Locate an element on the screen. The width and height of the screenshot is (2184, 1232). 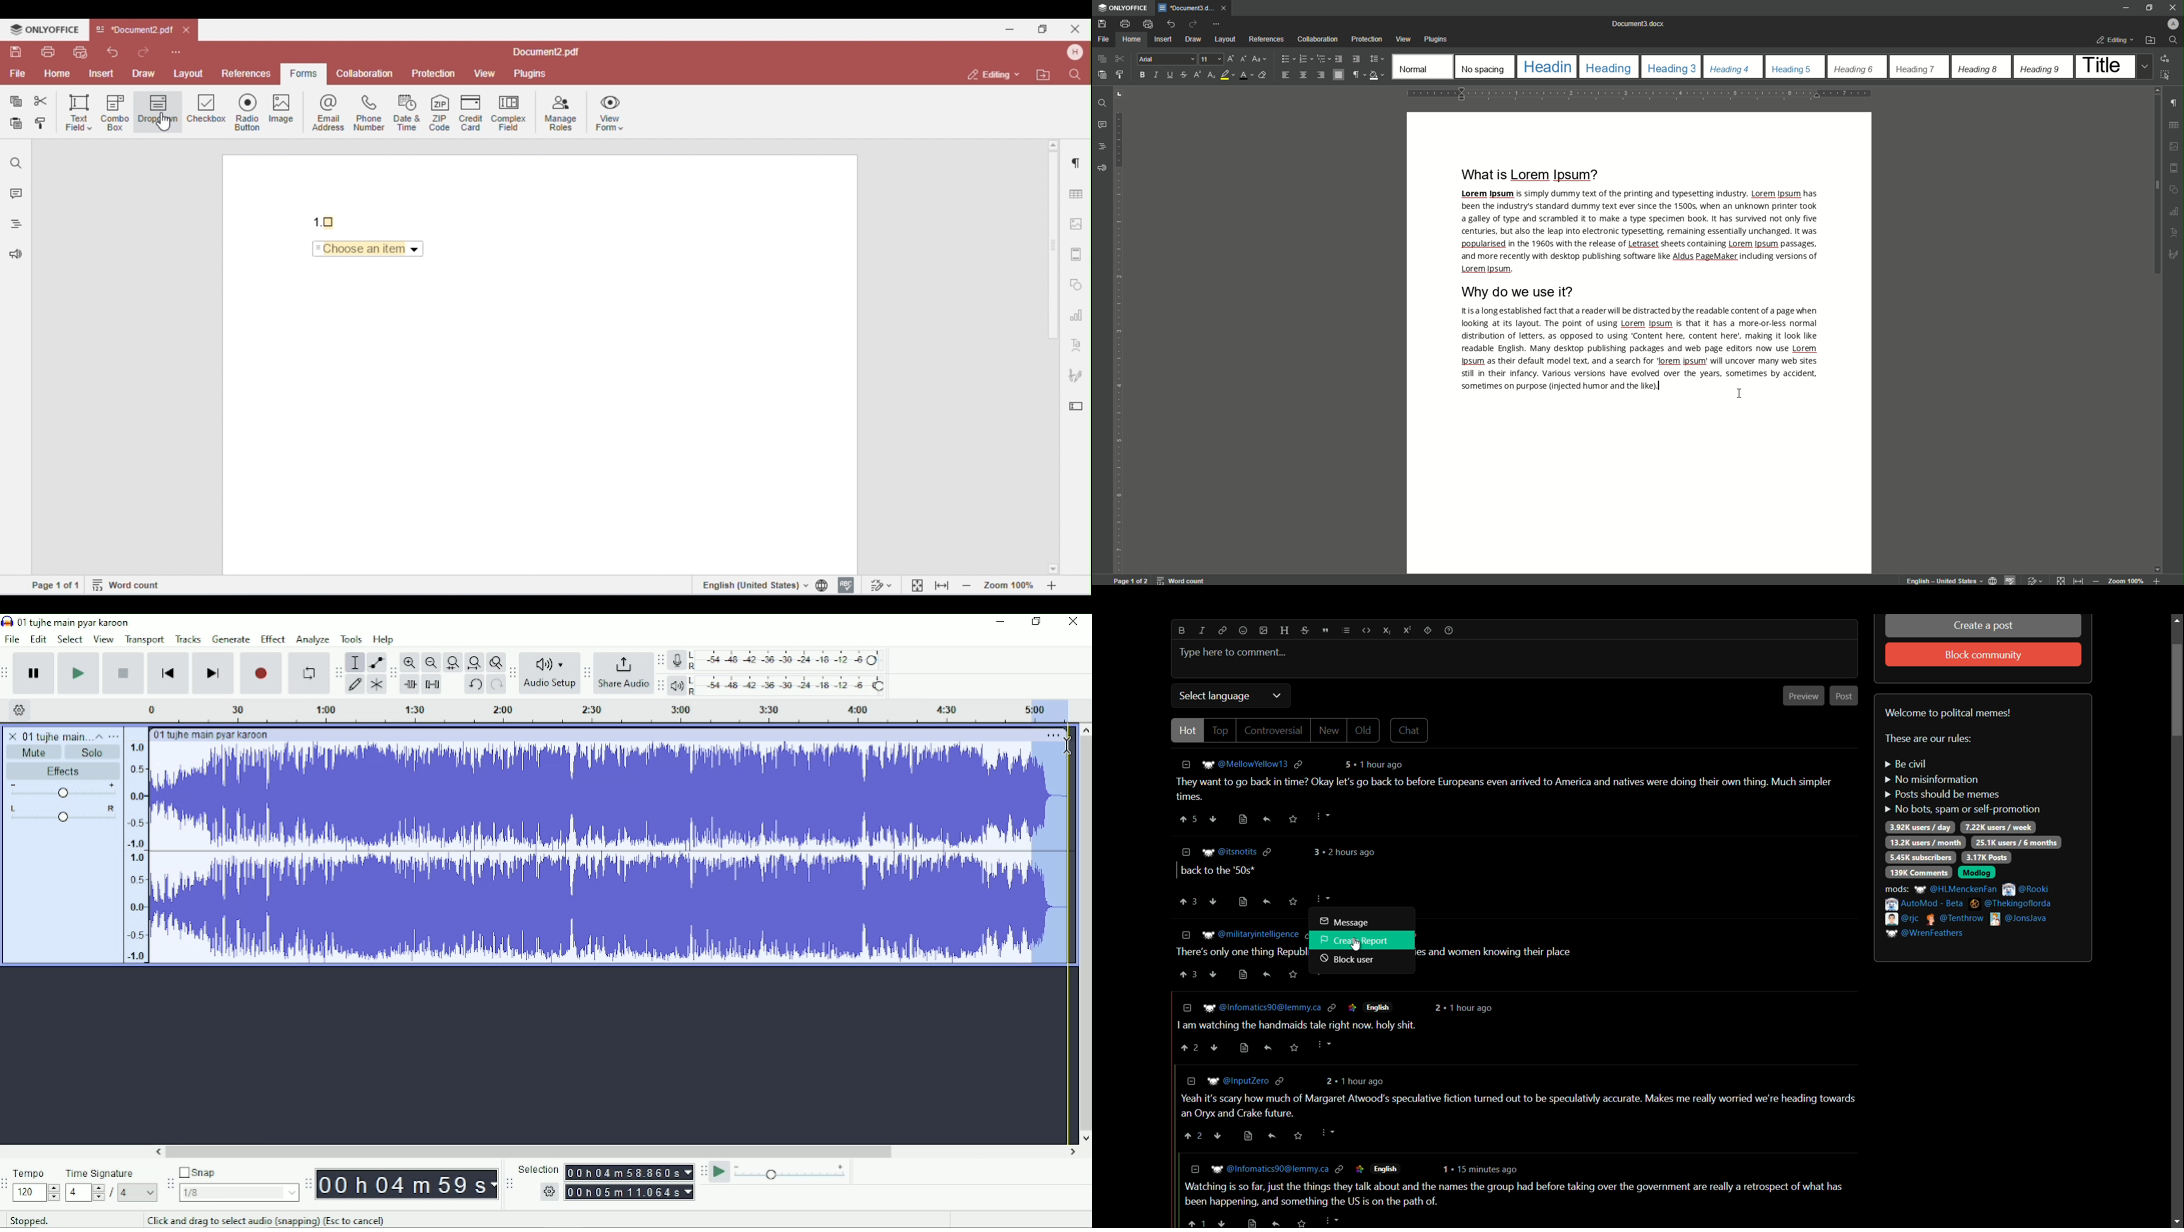
username is located at coordinates (1237, 852).